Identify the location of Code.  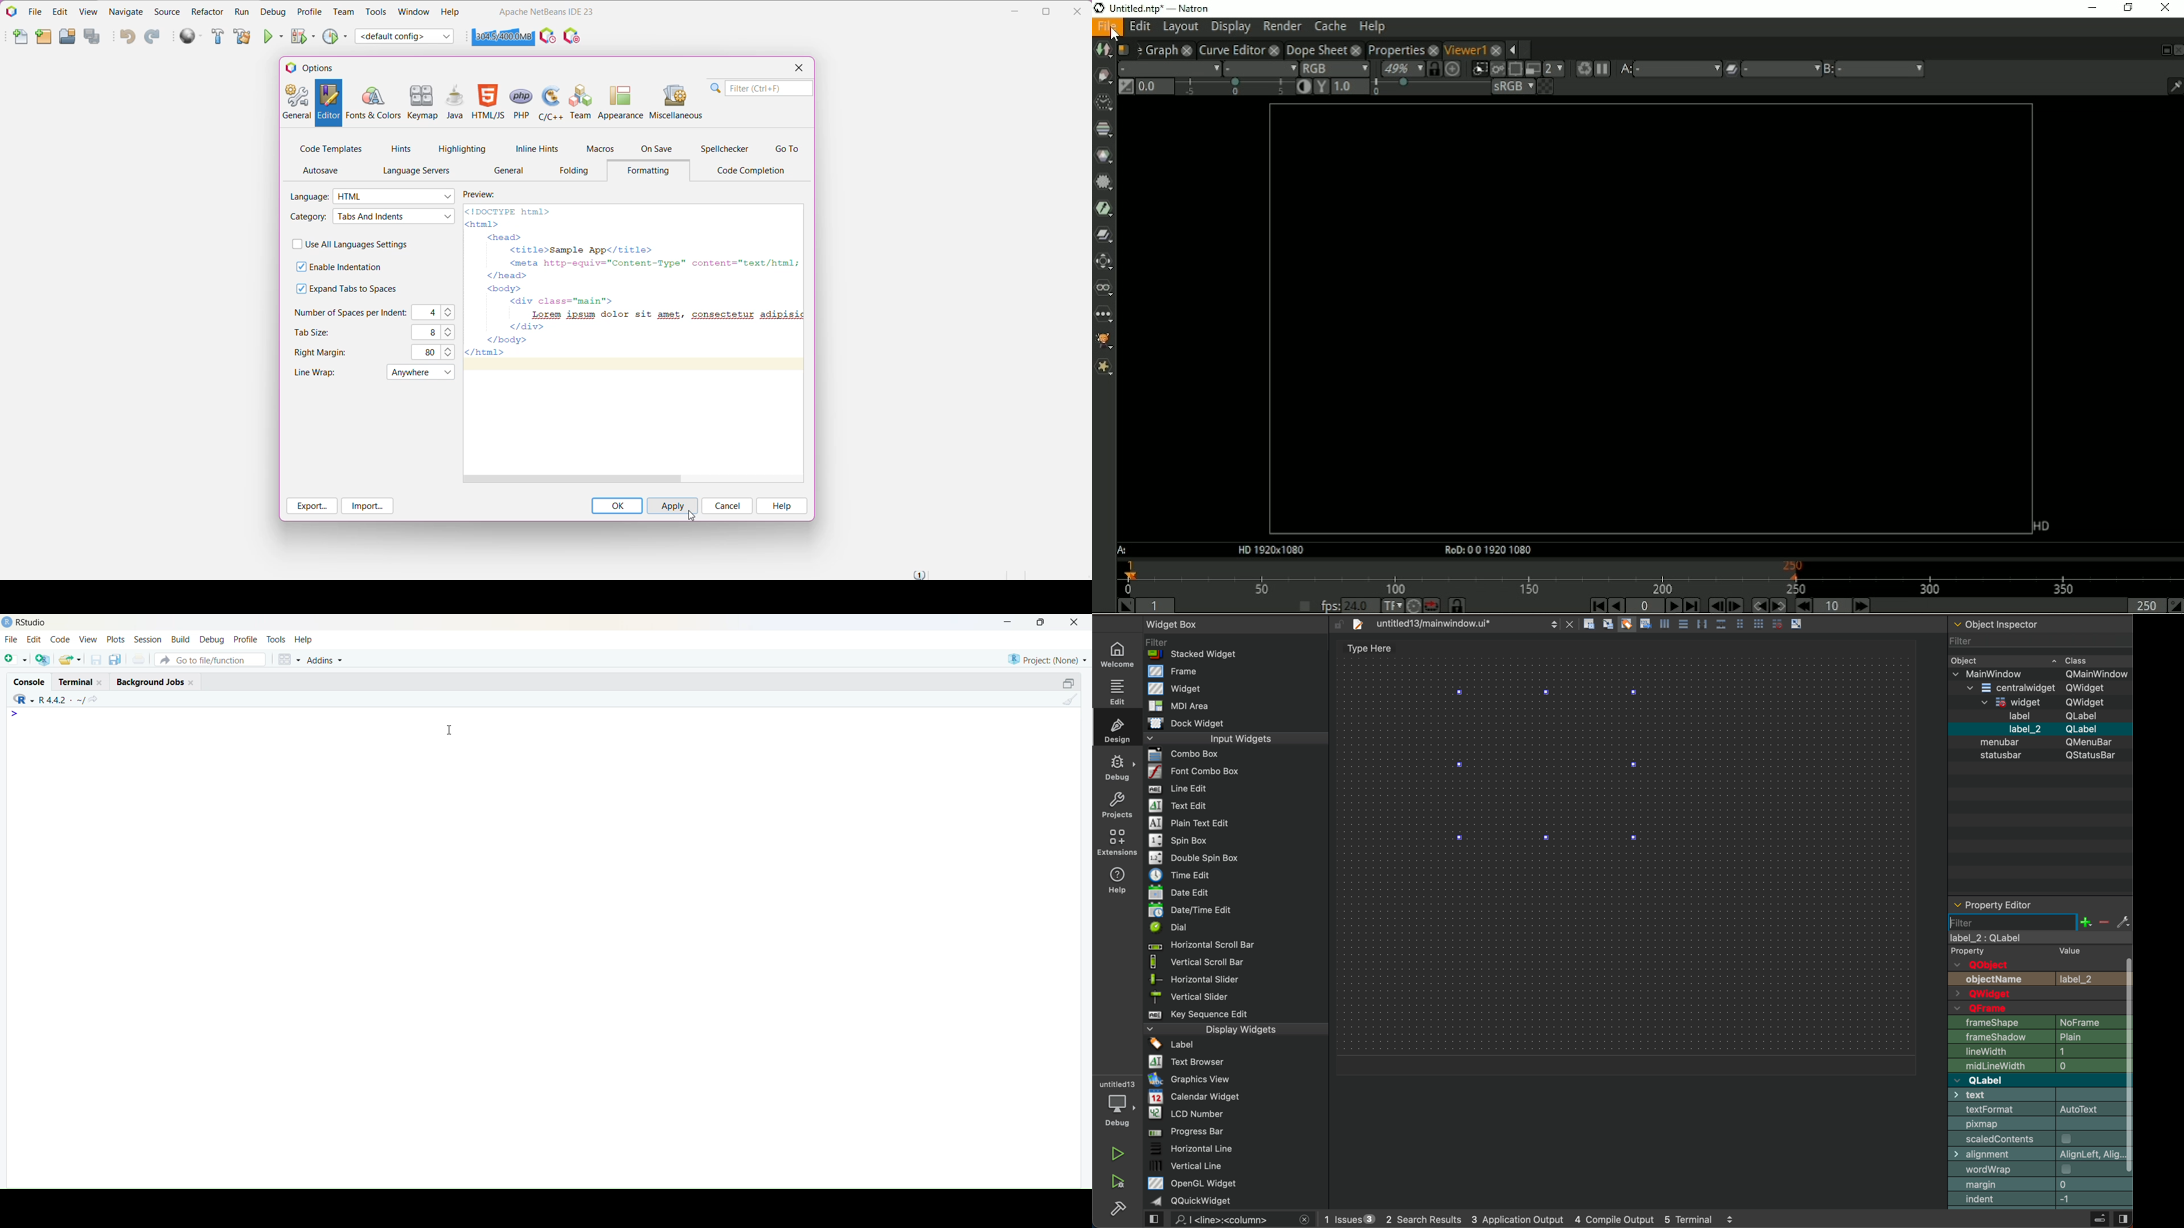
(61, 640).